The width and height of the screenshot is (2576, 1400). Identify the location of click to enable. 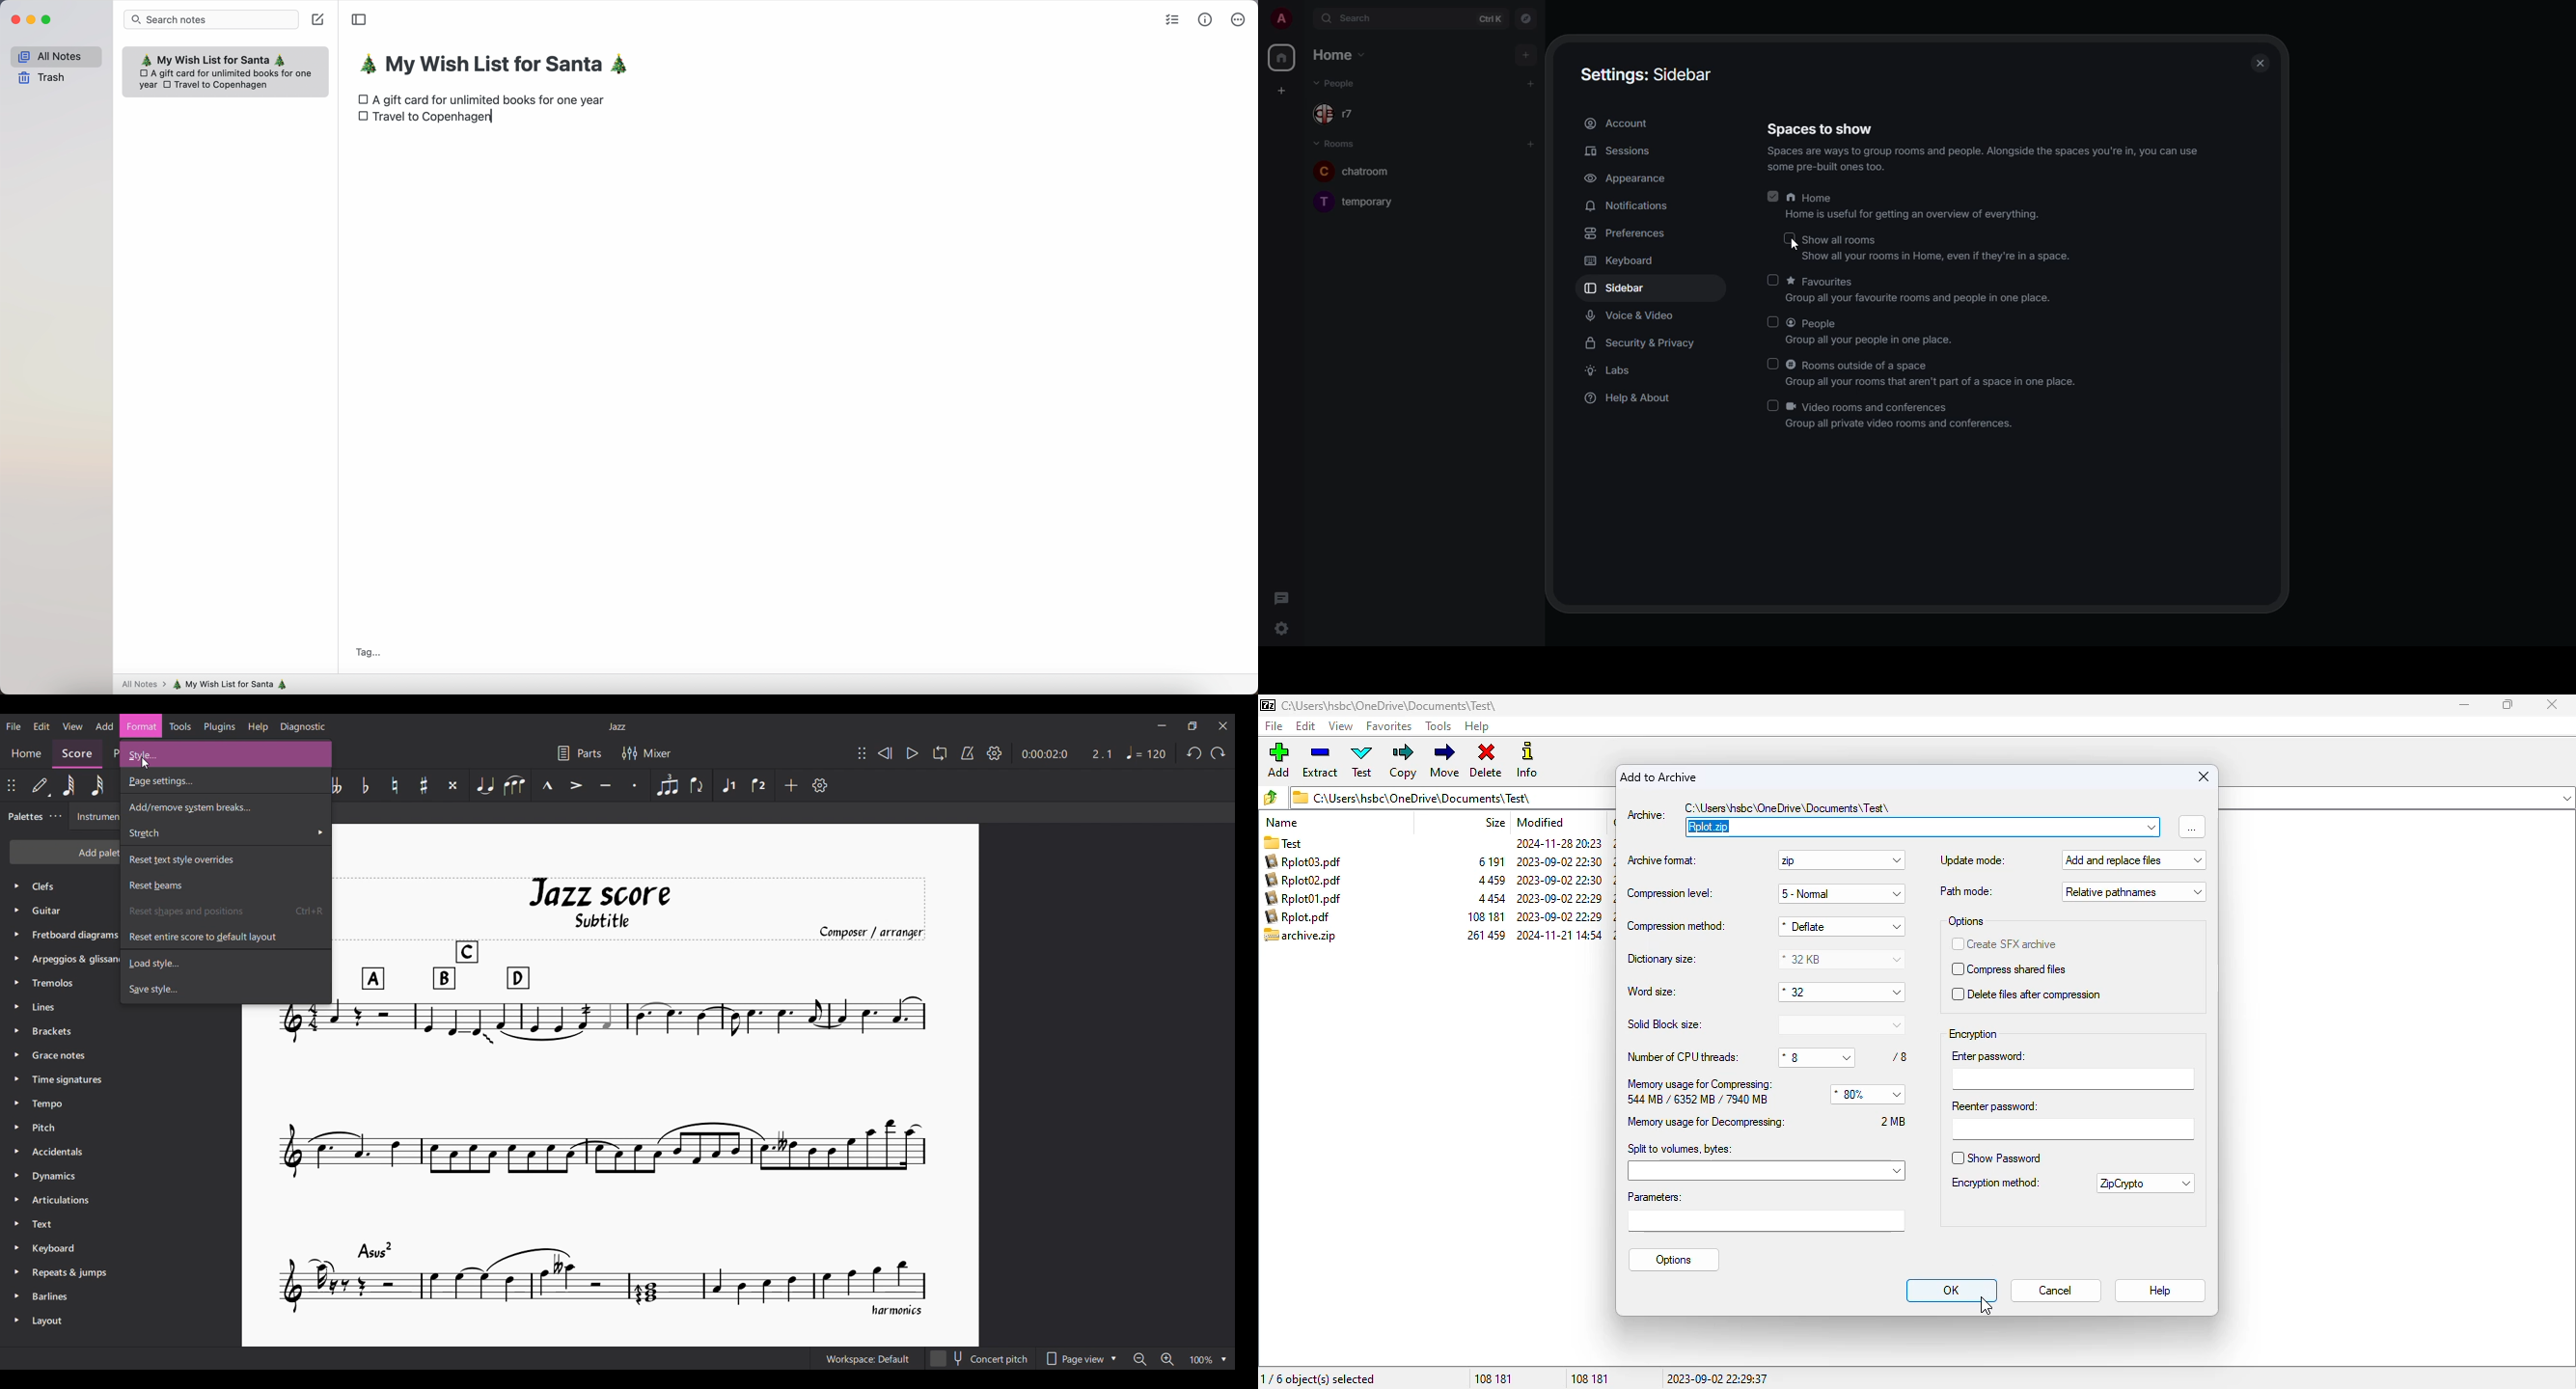
(1776, 280).